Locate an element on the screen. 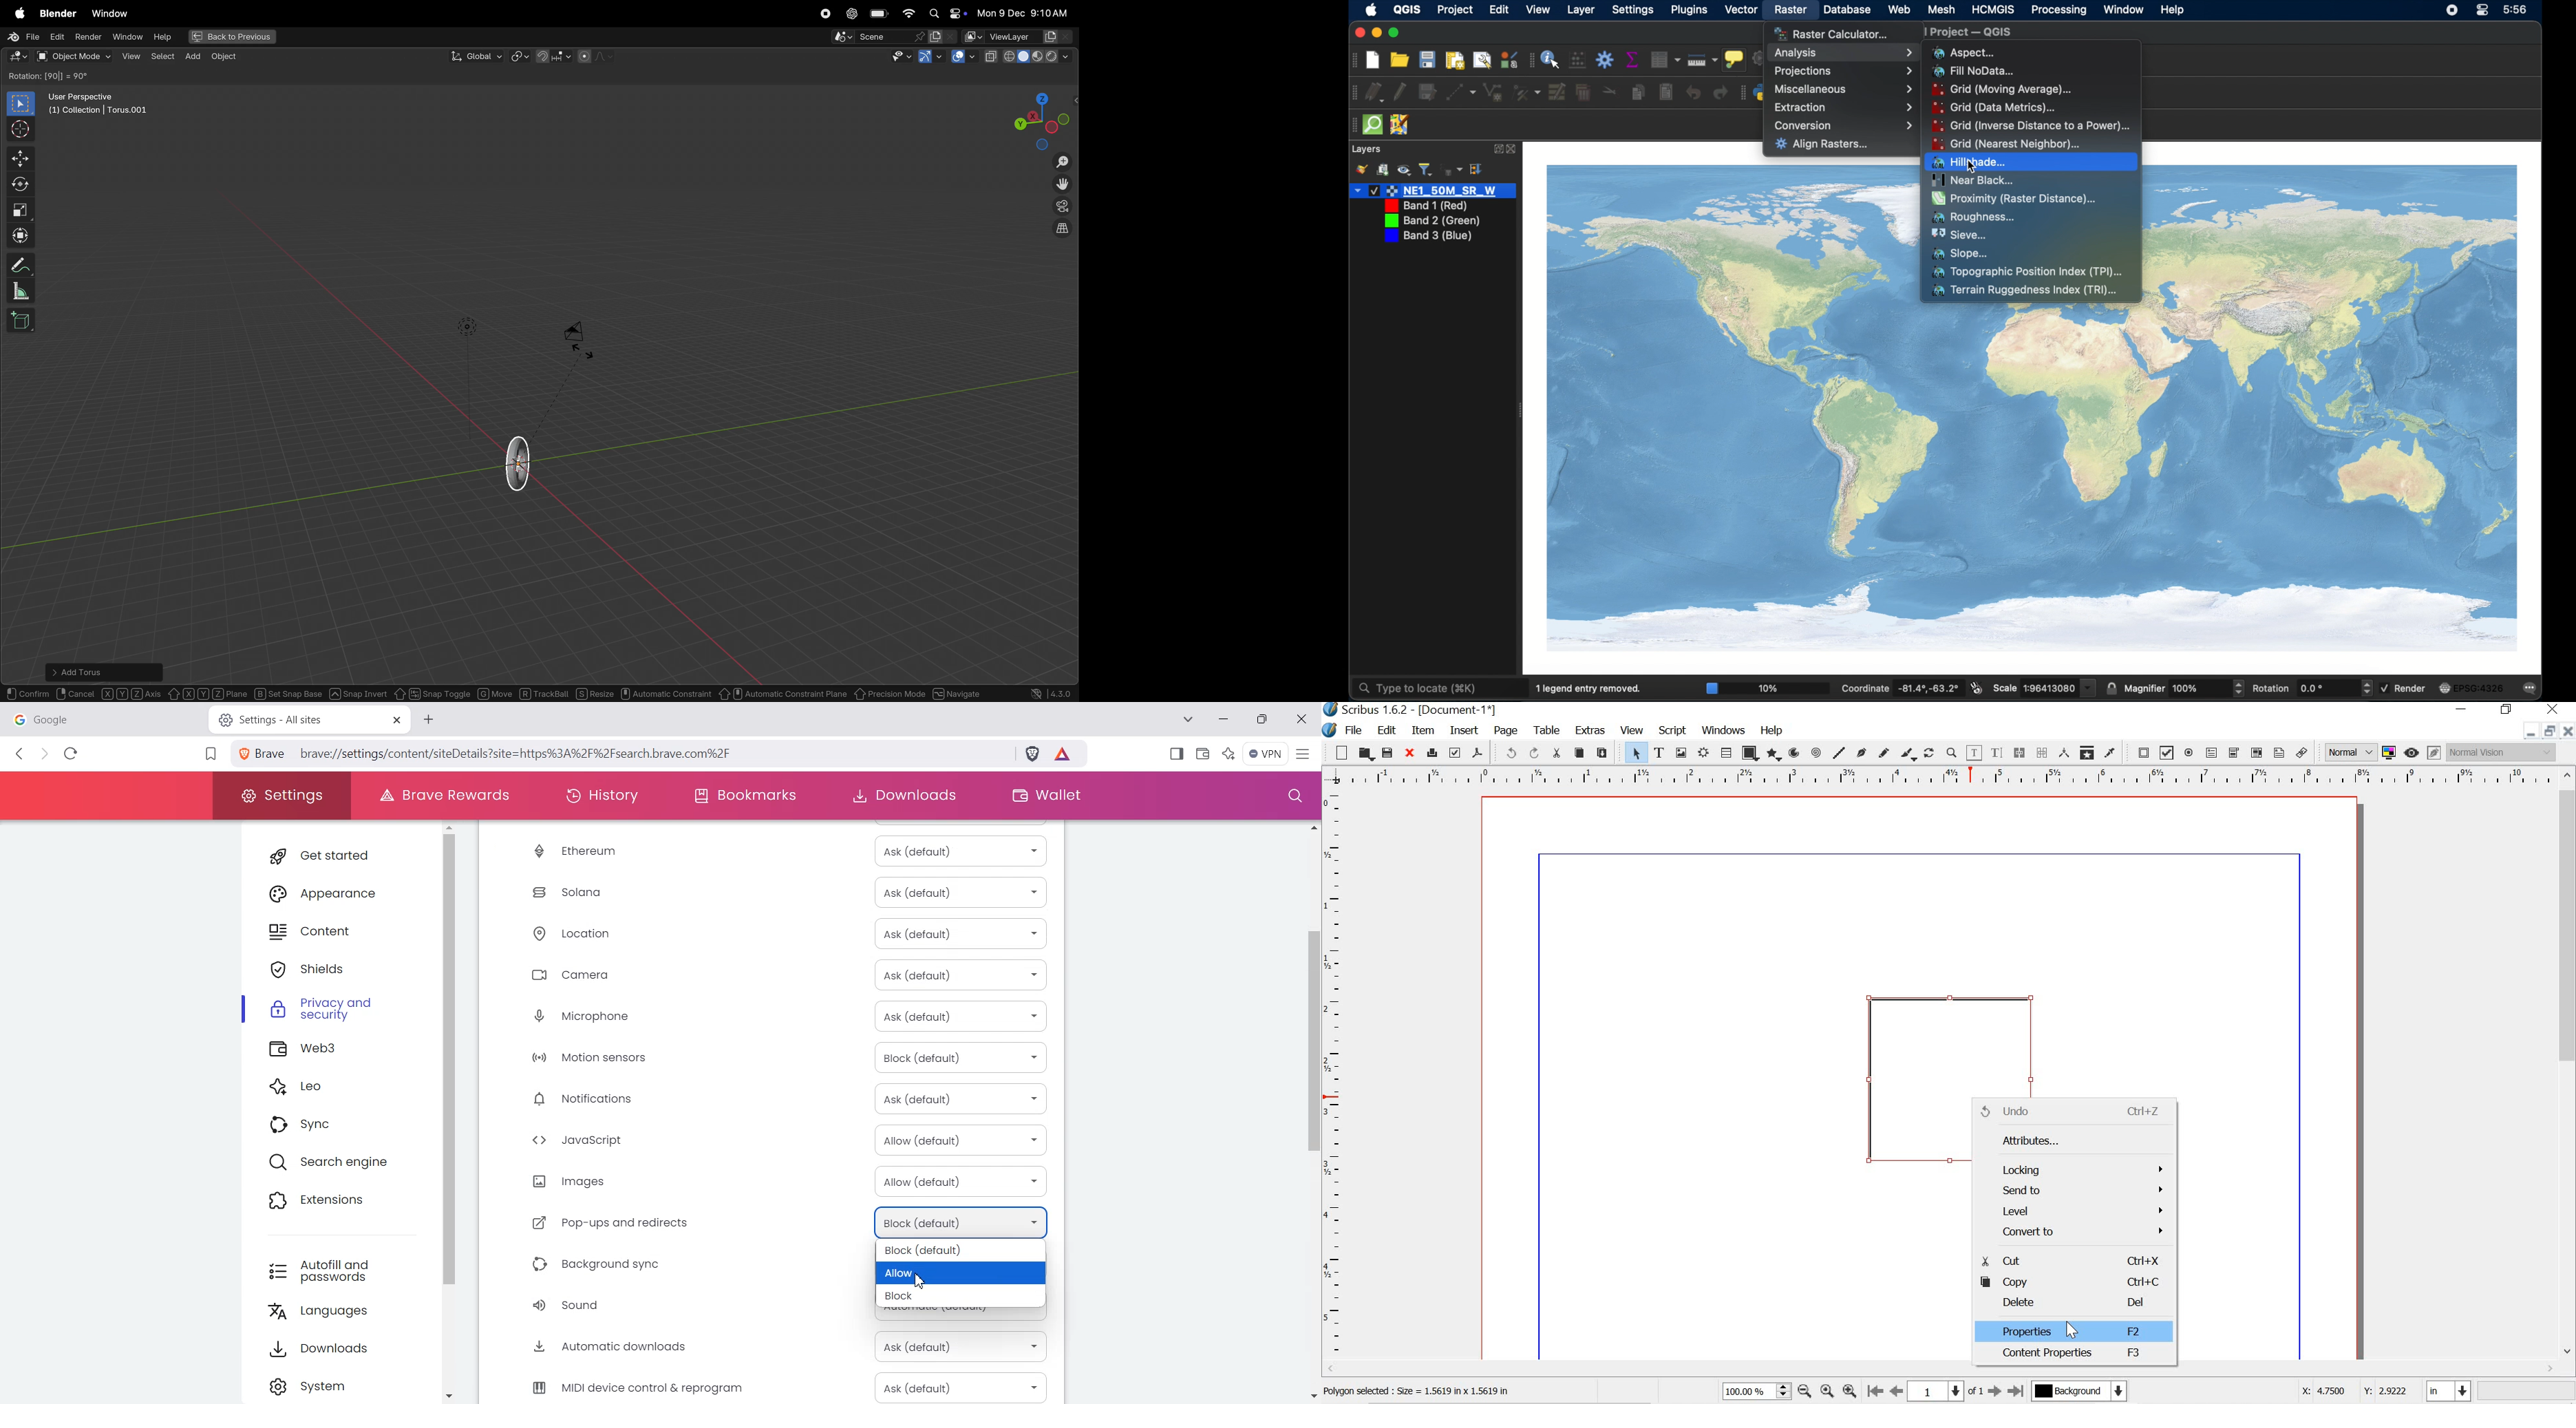  Delete Del is located at coordinates (2078, 1302).